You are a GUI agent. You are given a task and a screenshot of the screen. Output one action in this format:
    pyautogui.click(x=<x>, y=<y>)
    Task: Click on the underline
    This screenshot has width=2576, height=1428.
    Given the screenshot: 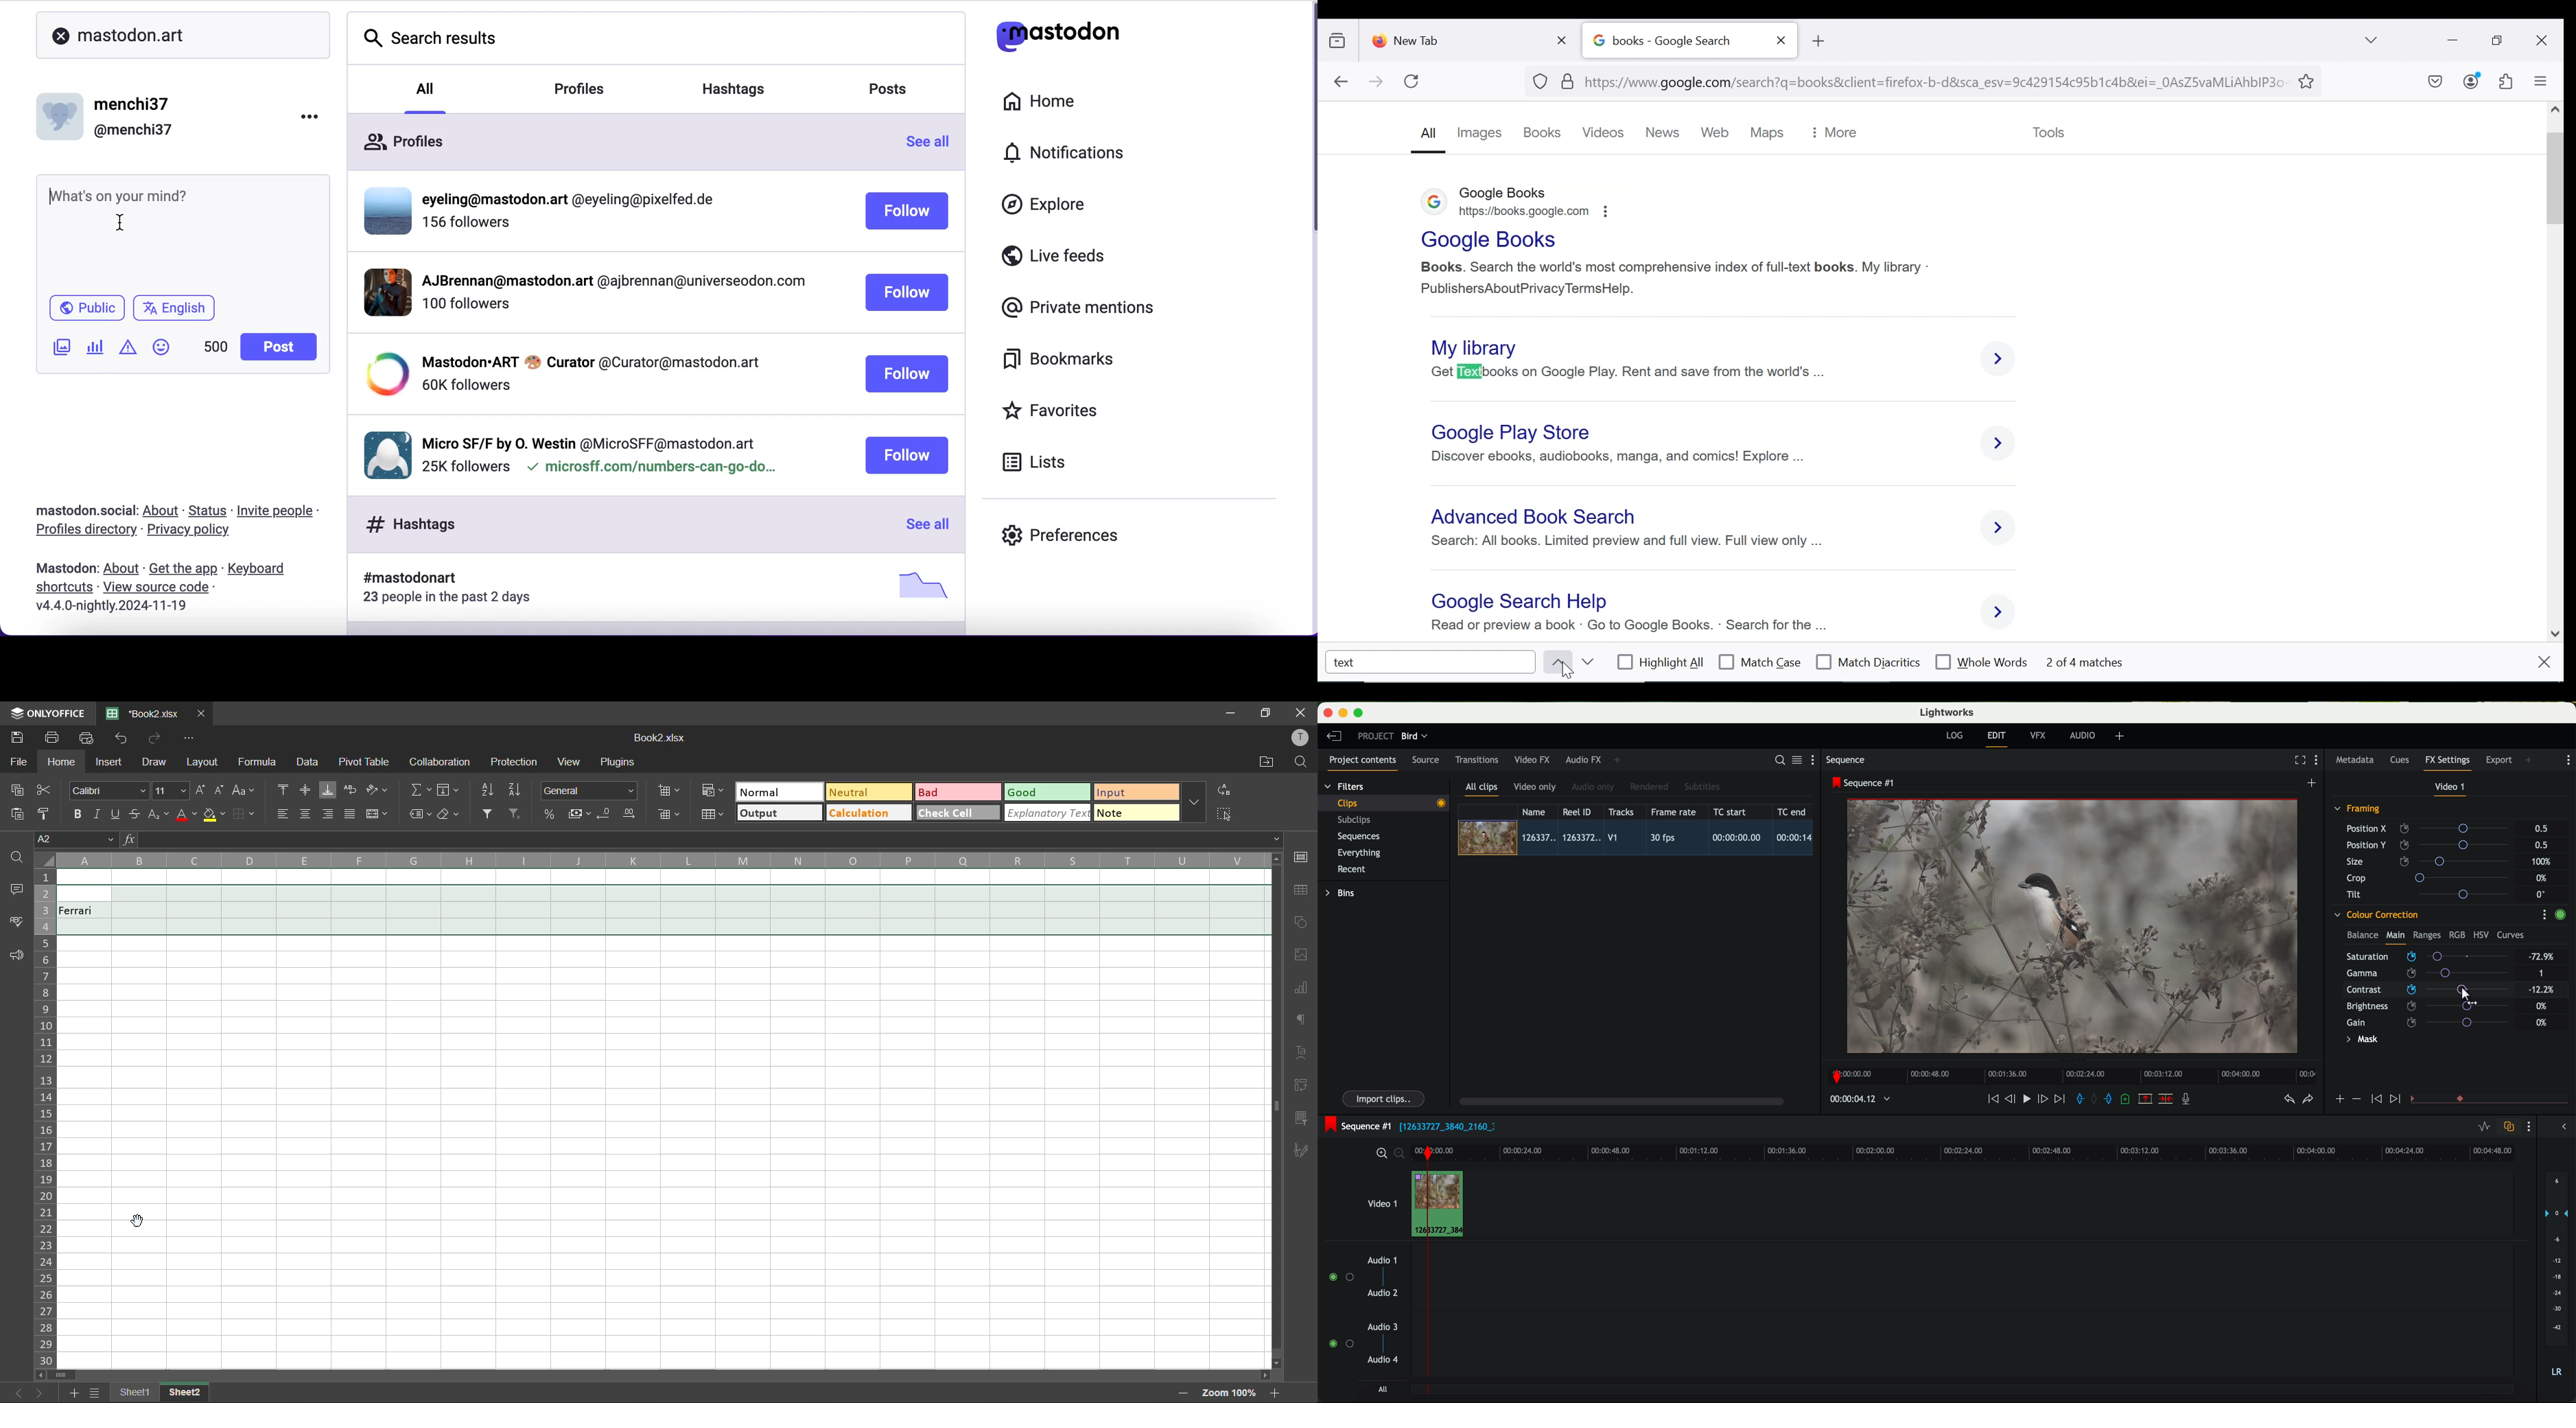 What is the action you would take?
    pyautogui.click(x=117, y=812)
    